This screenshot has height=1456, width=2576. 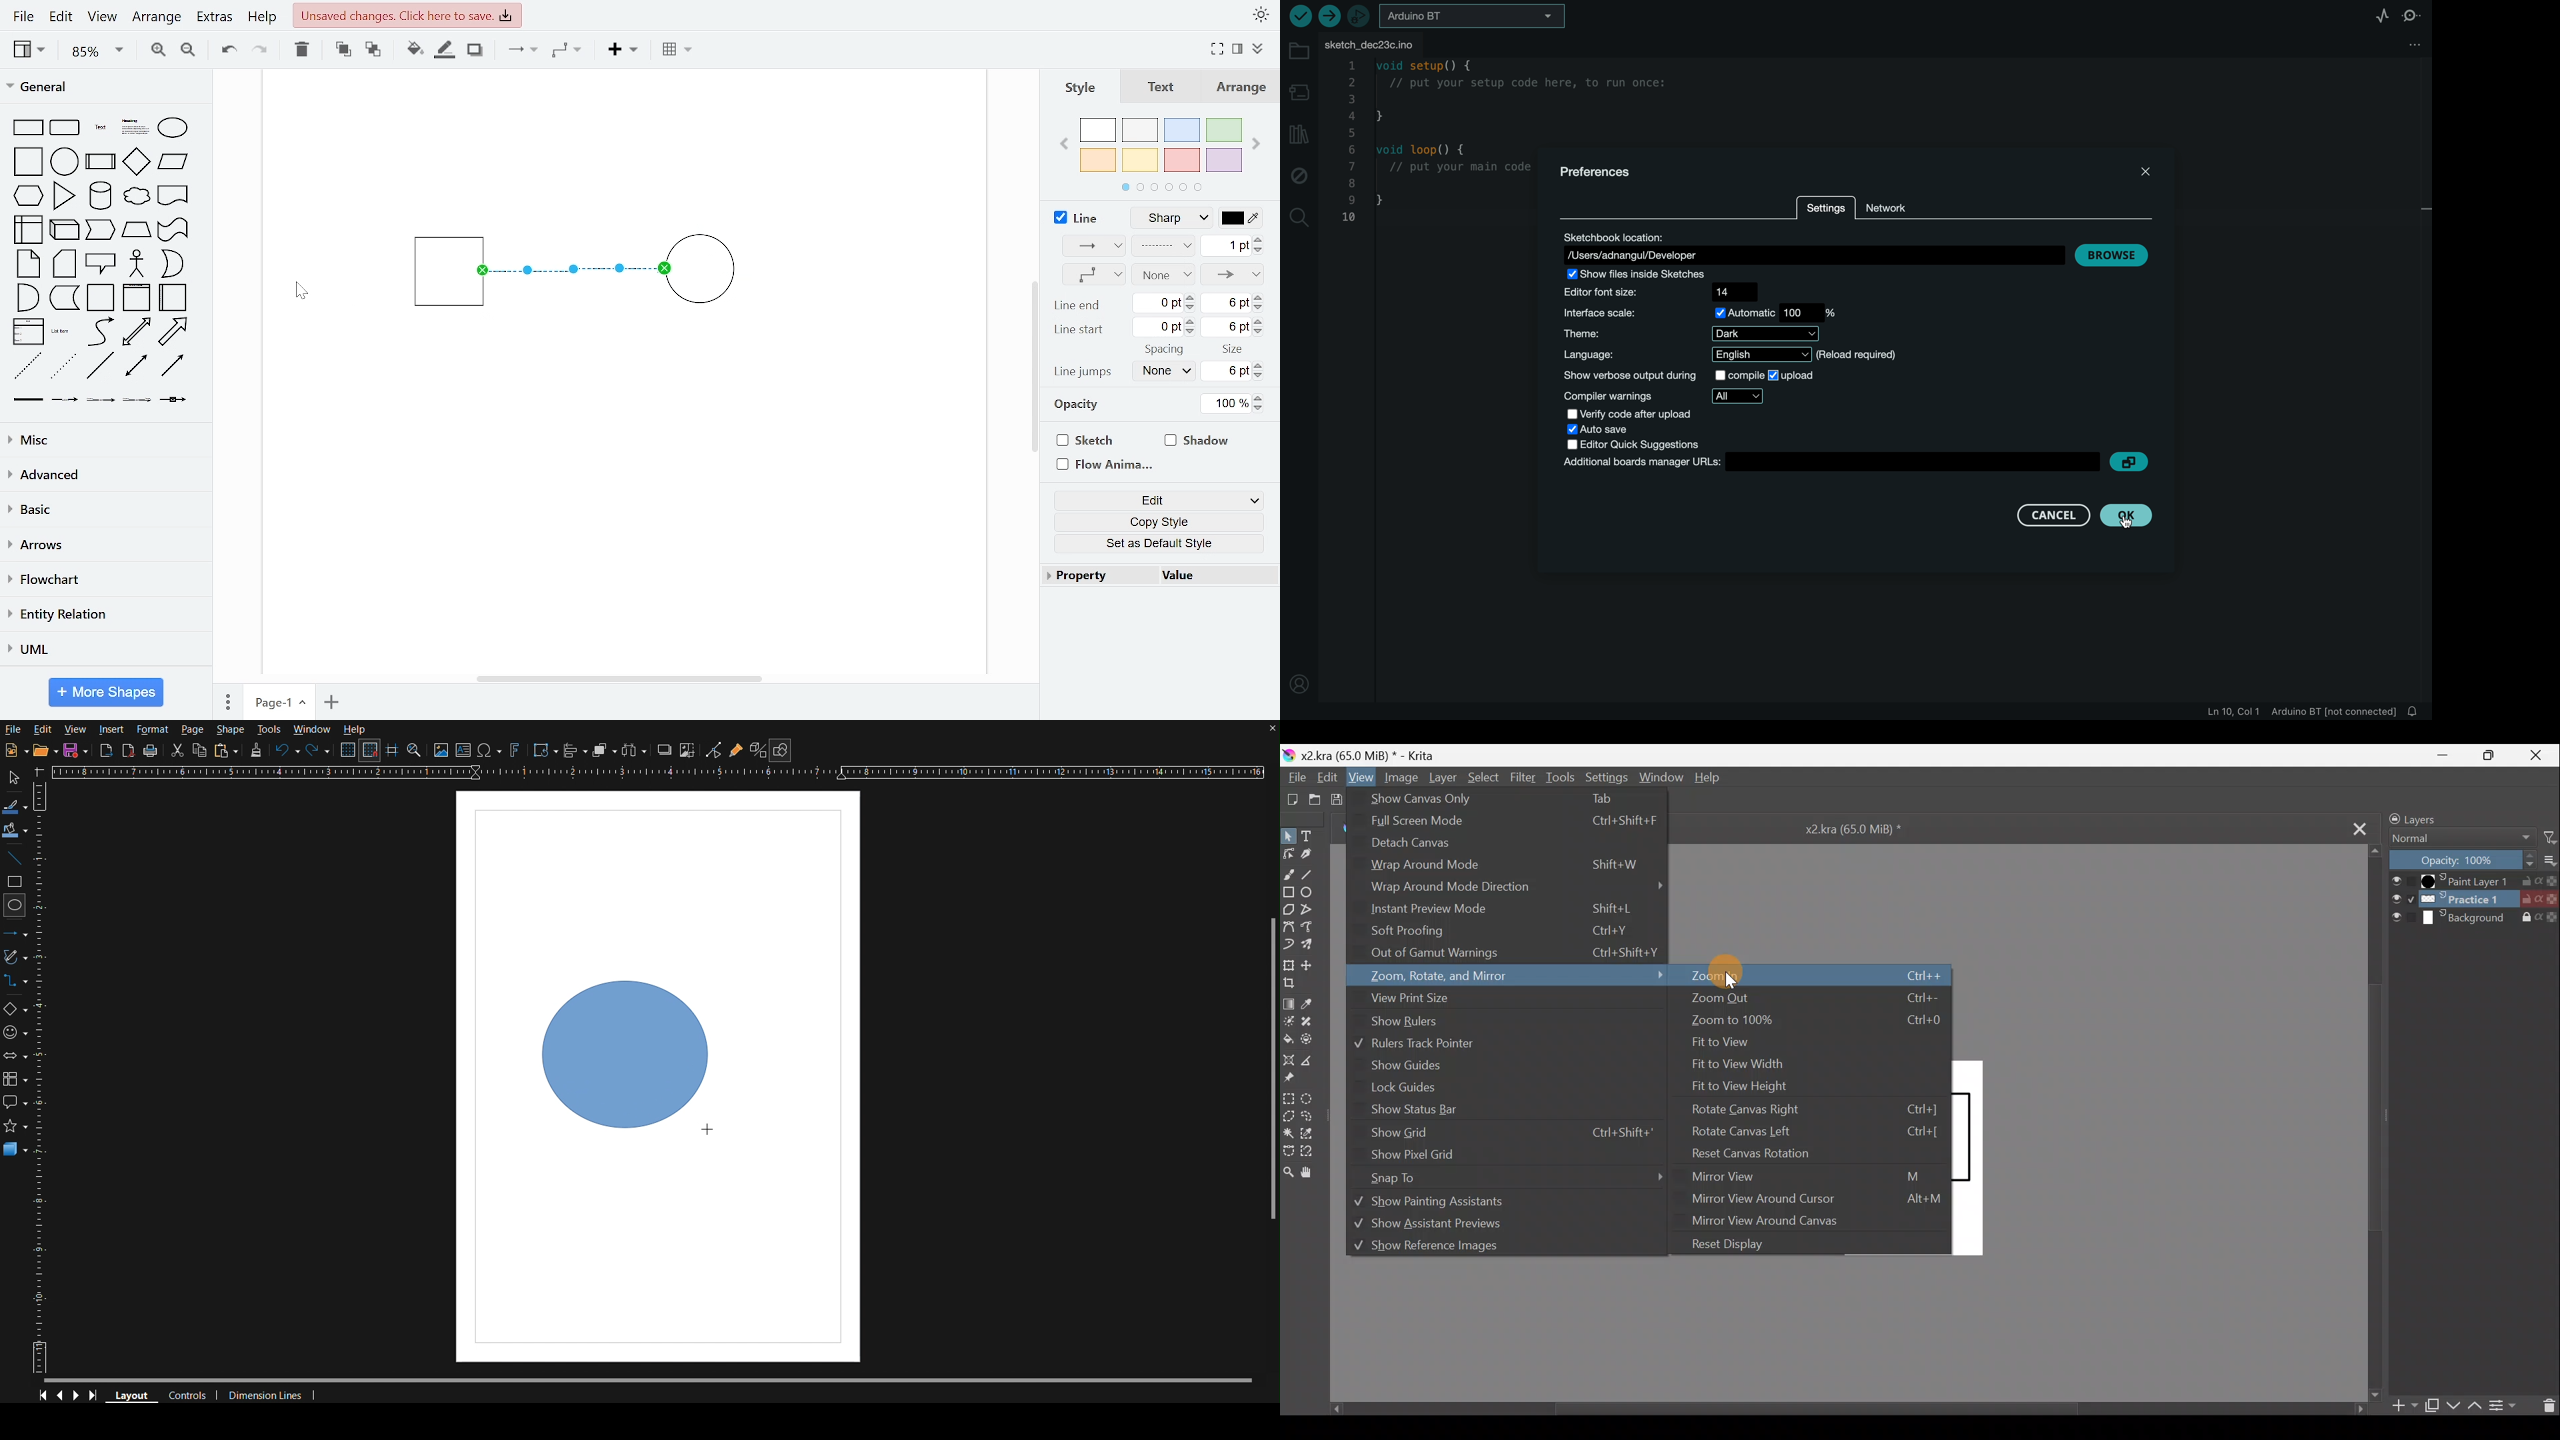 What do you see at coordinates (2475, 899) in the screenshot?
I see `Practice 1` at bounding box center [2475, 899].